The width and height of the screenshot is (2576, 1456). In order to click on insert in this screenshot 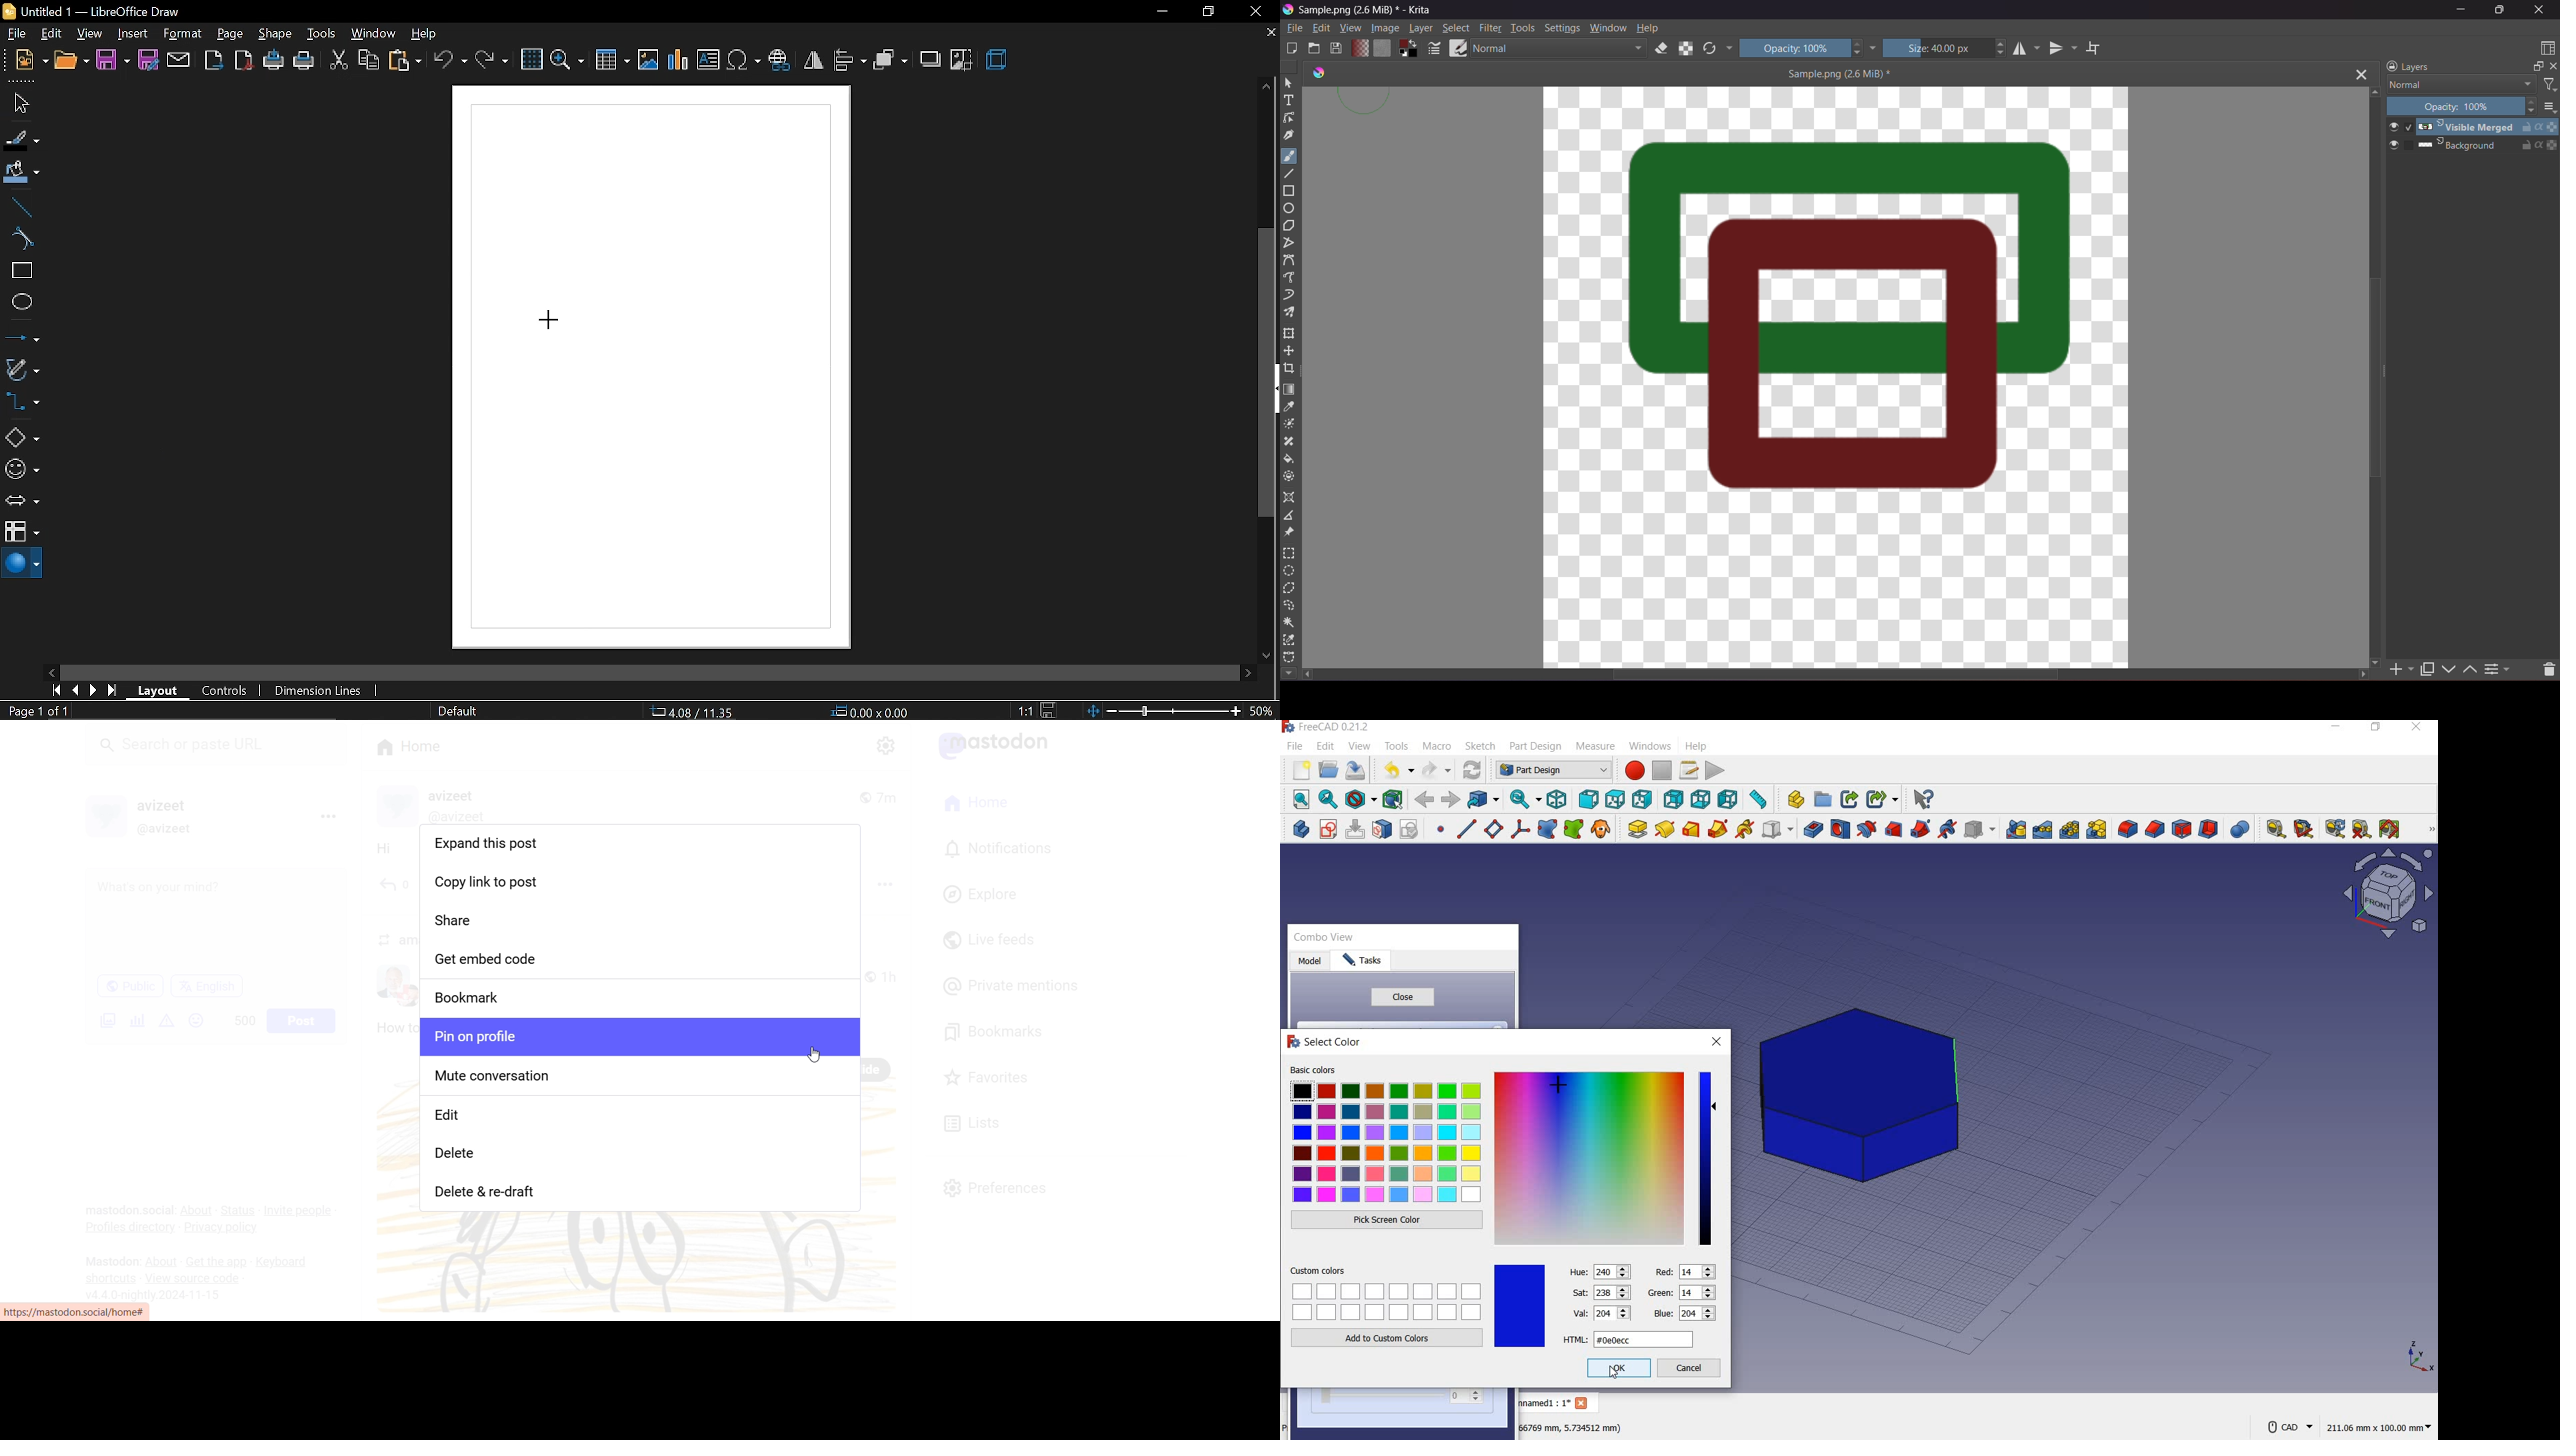, I will do `click(133, 33)`.